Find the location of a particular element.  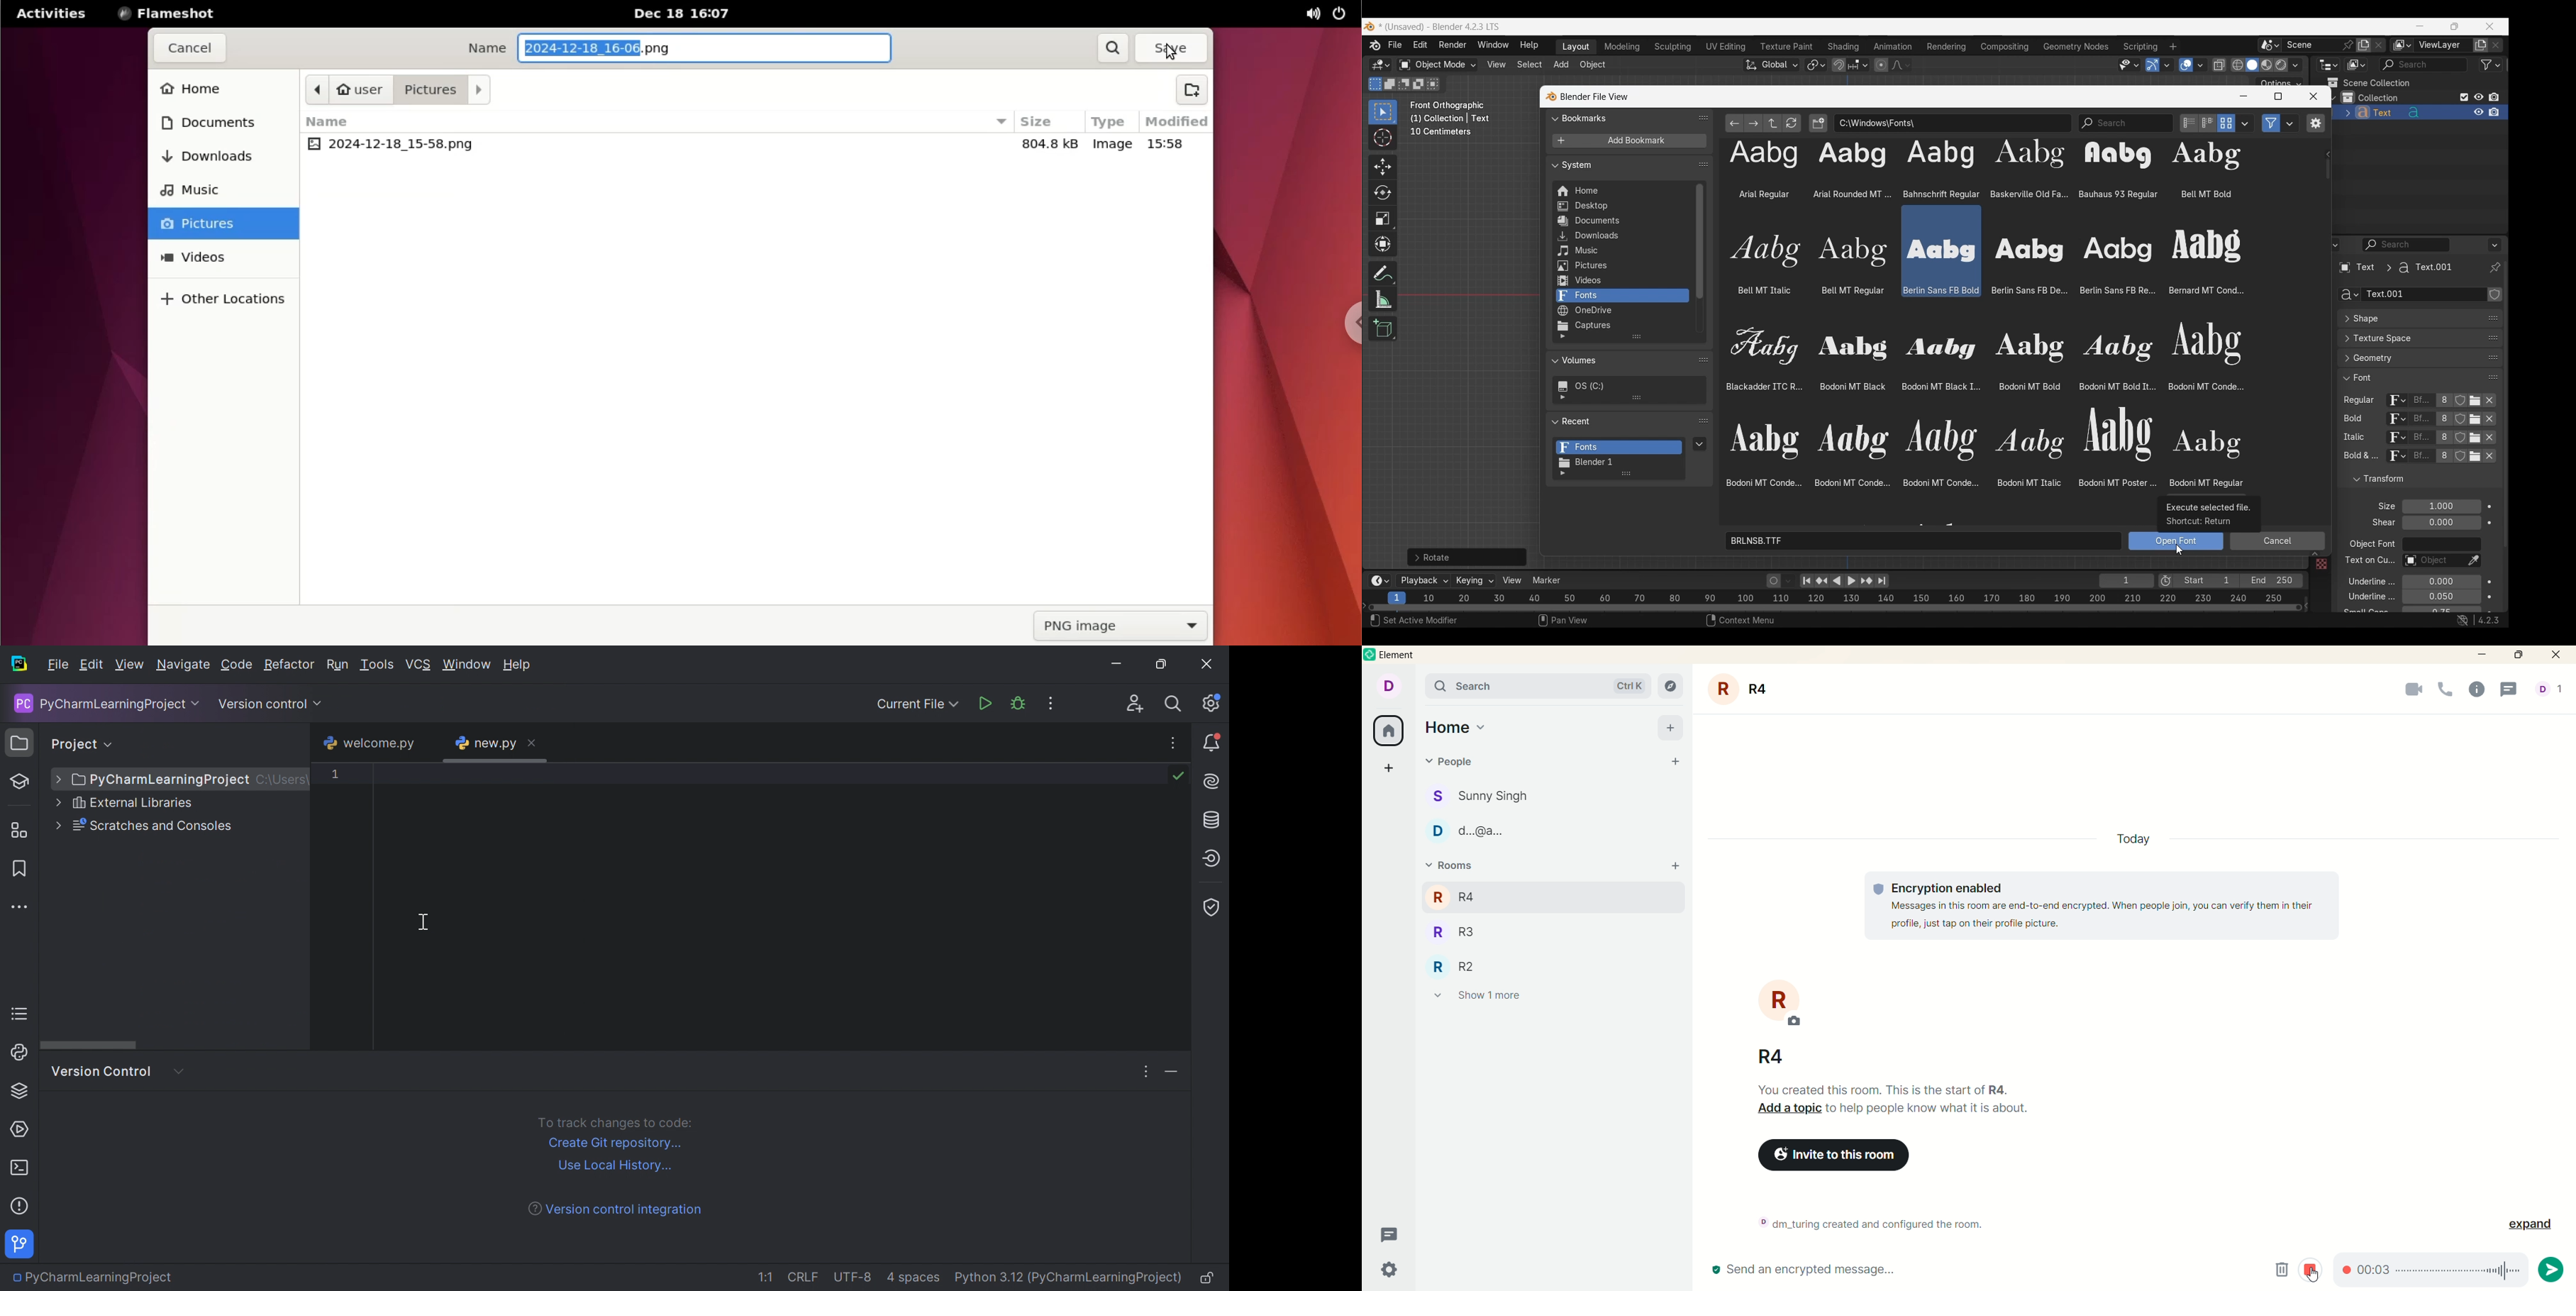

people is located at coordinates (2549, 690).